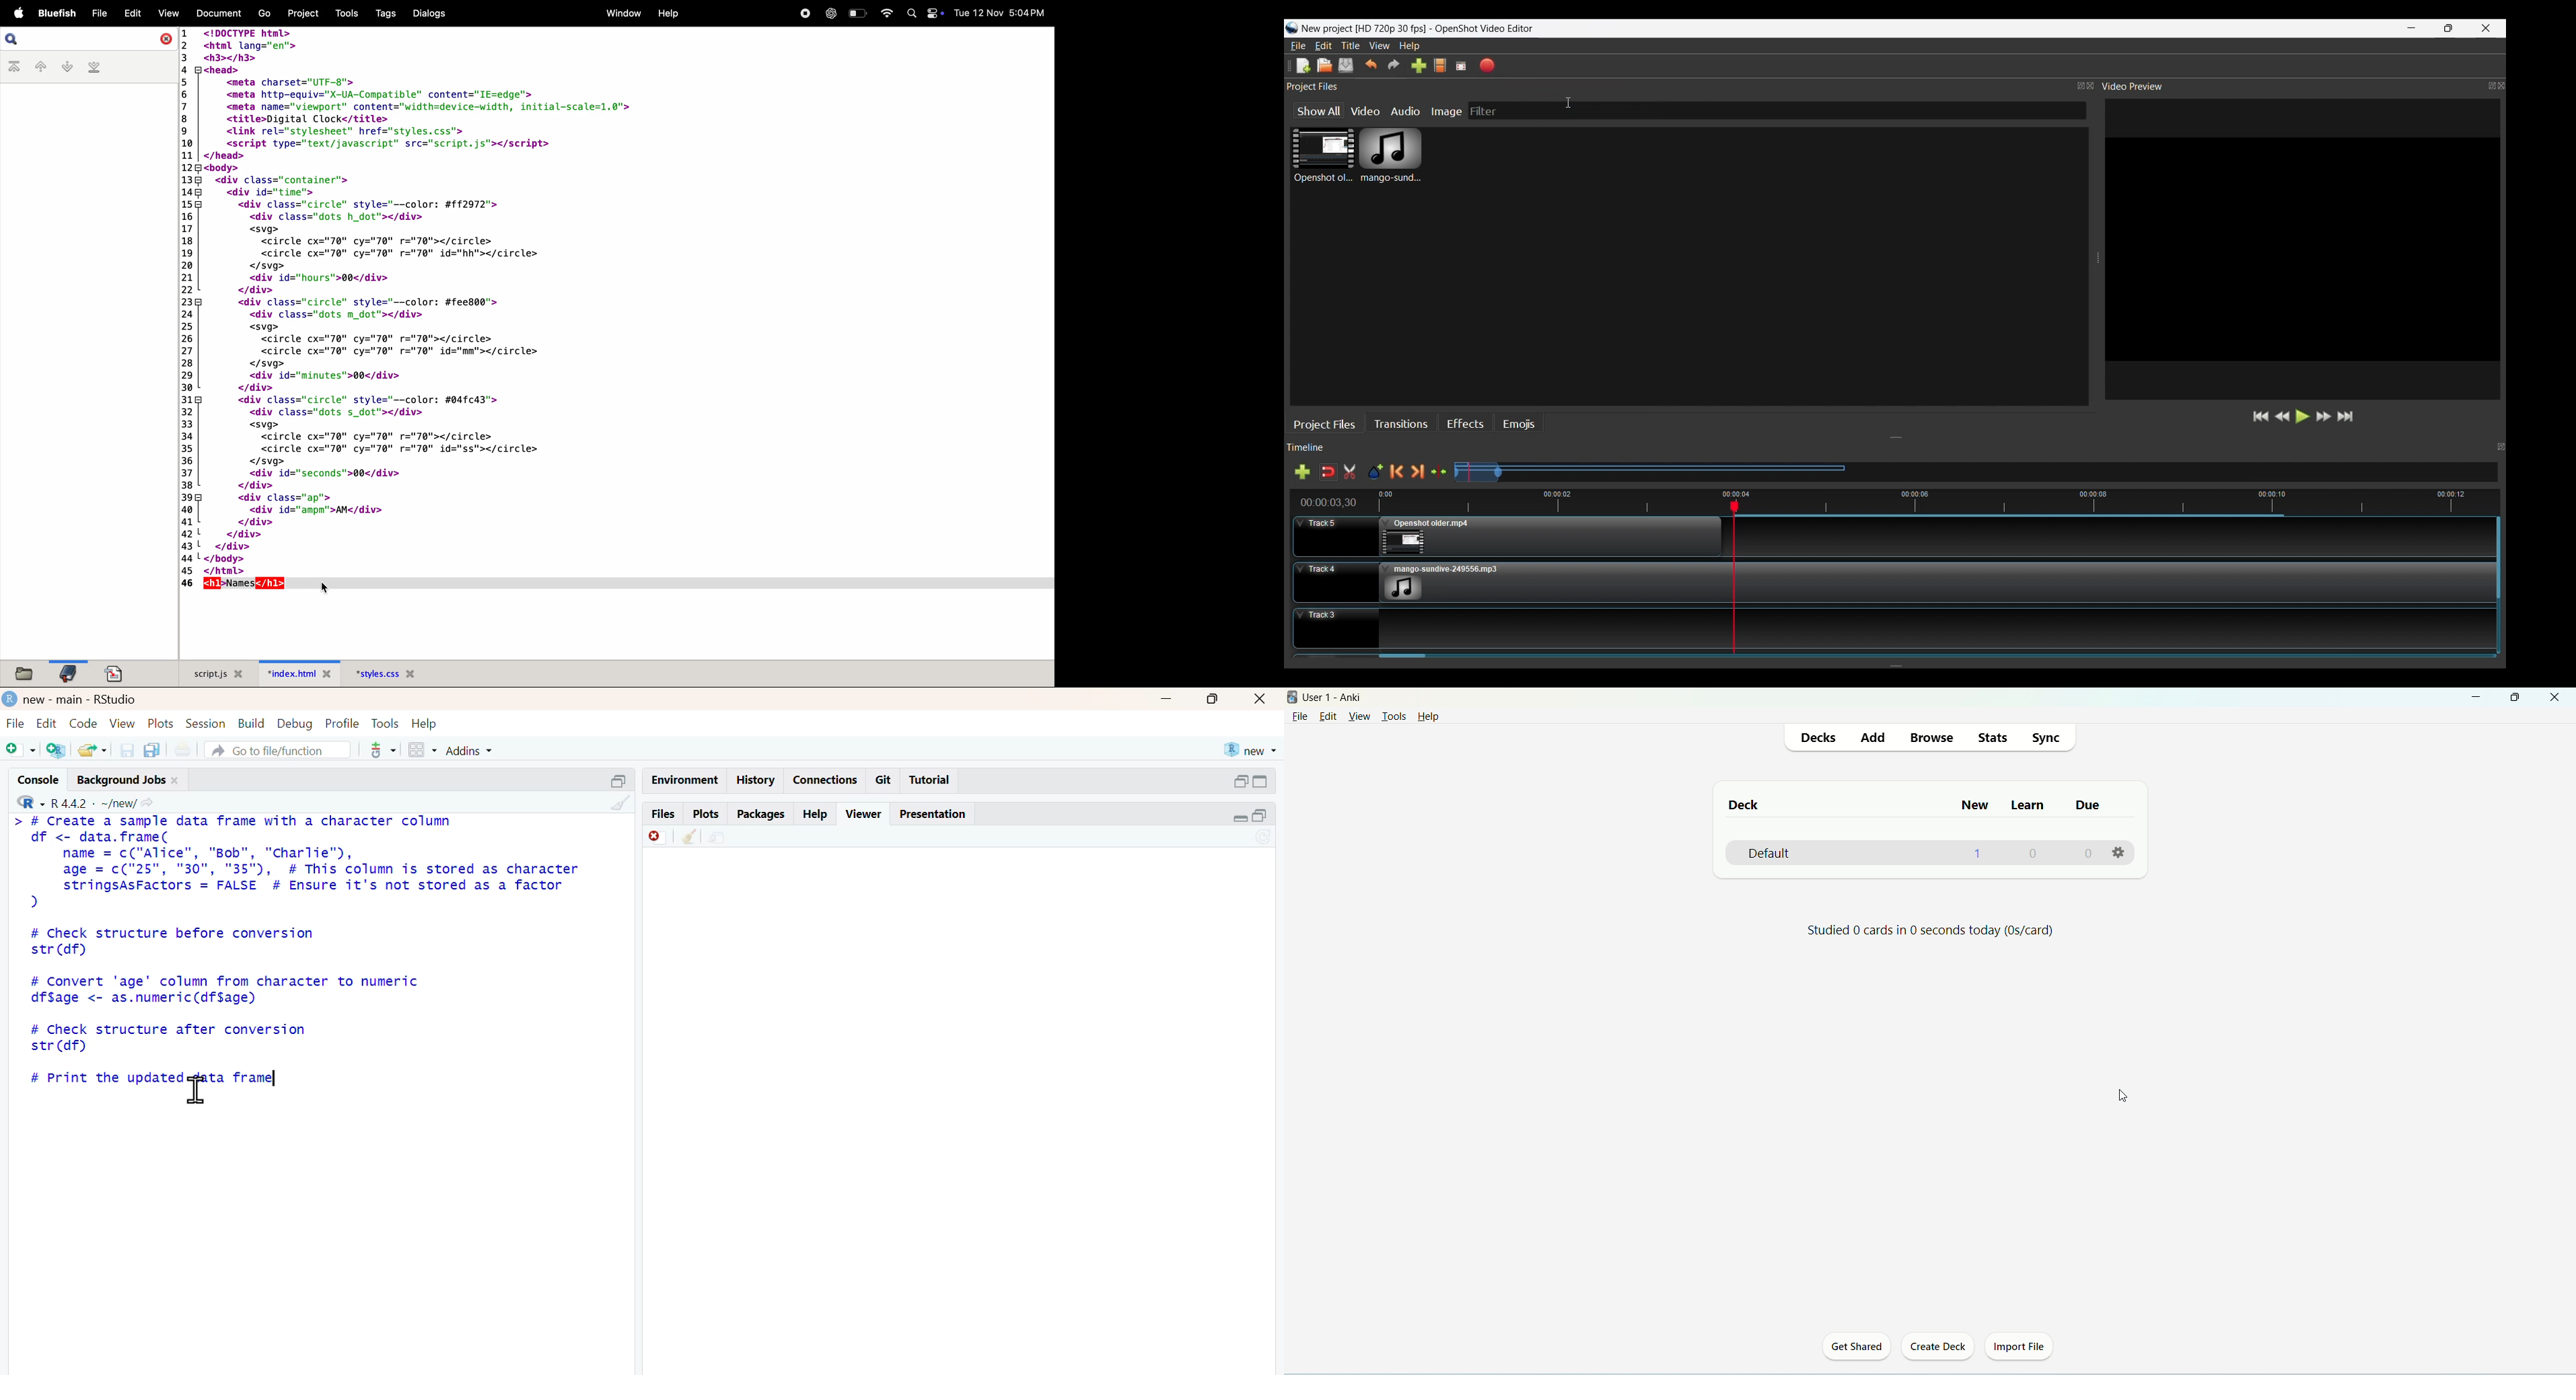 The image size is (2576, 1400). What do you see at coordinates (1212, 698) in the screenshot?
I see `maximise` at bounding box center [1212, 698].